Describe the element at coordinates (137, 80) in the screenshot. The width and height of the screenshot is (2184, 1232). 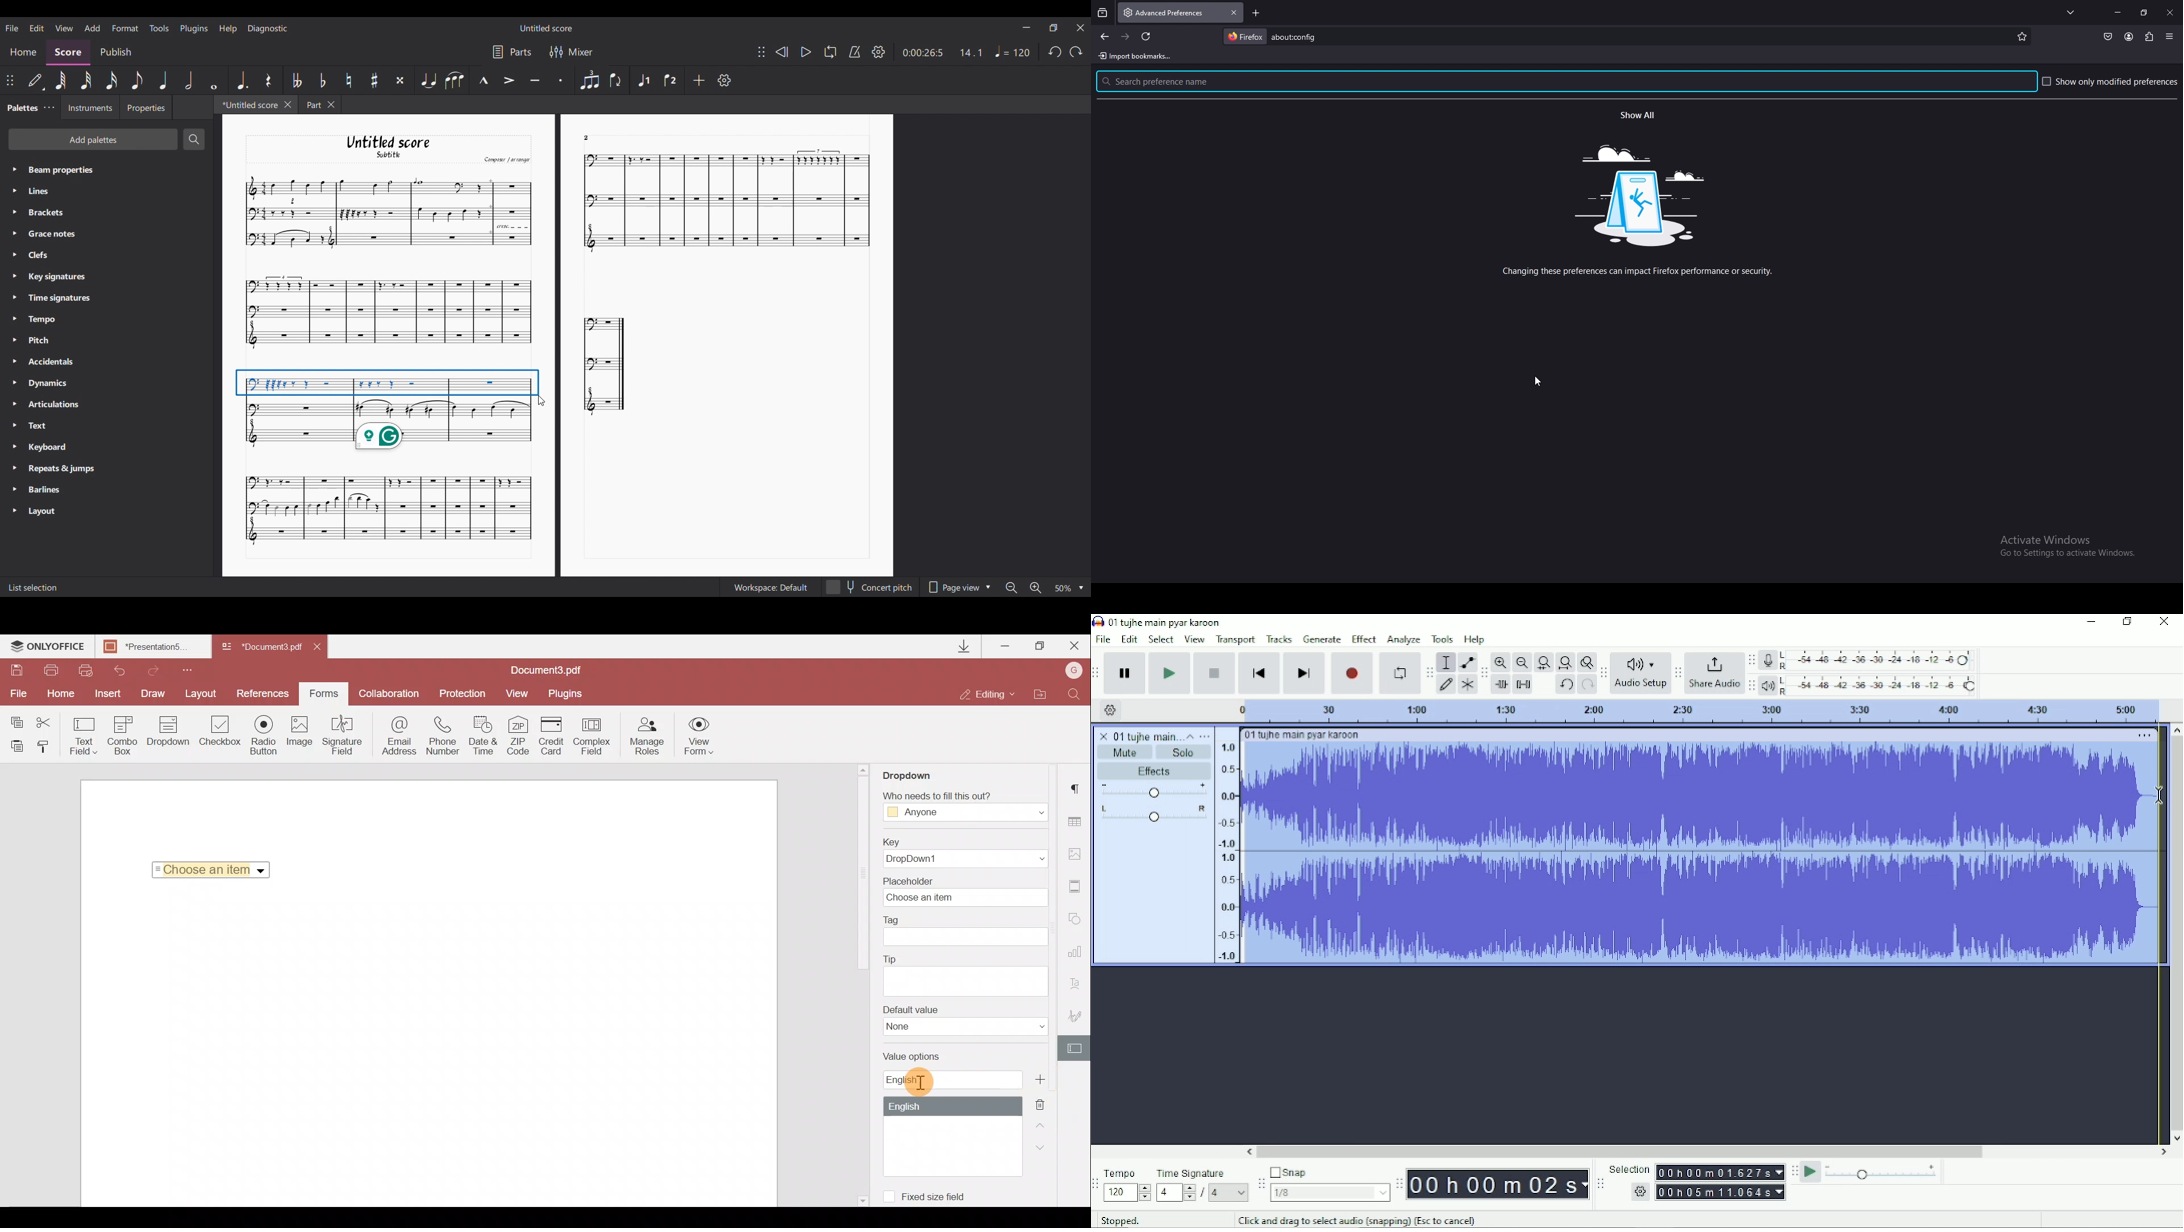
I see `8th note` at that location.